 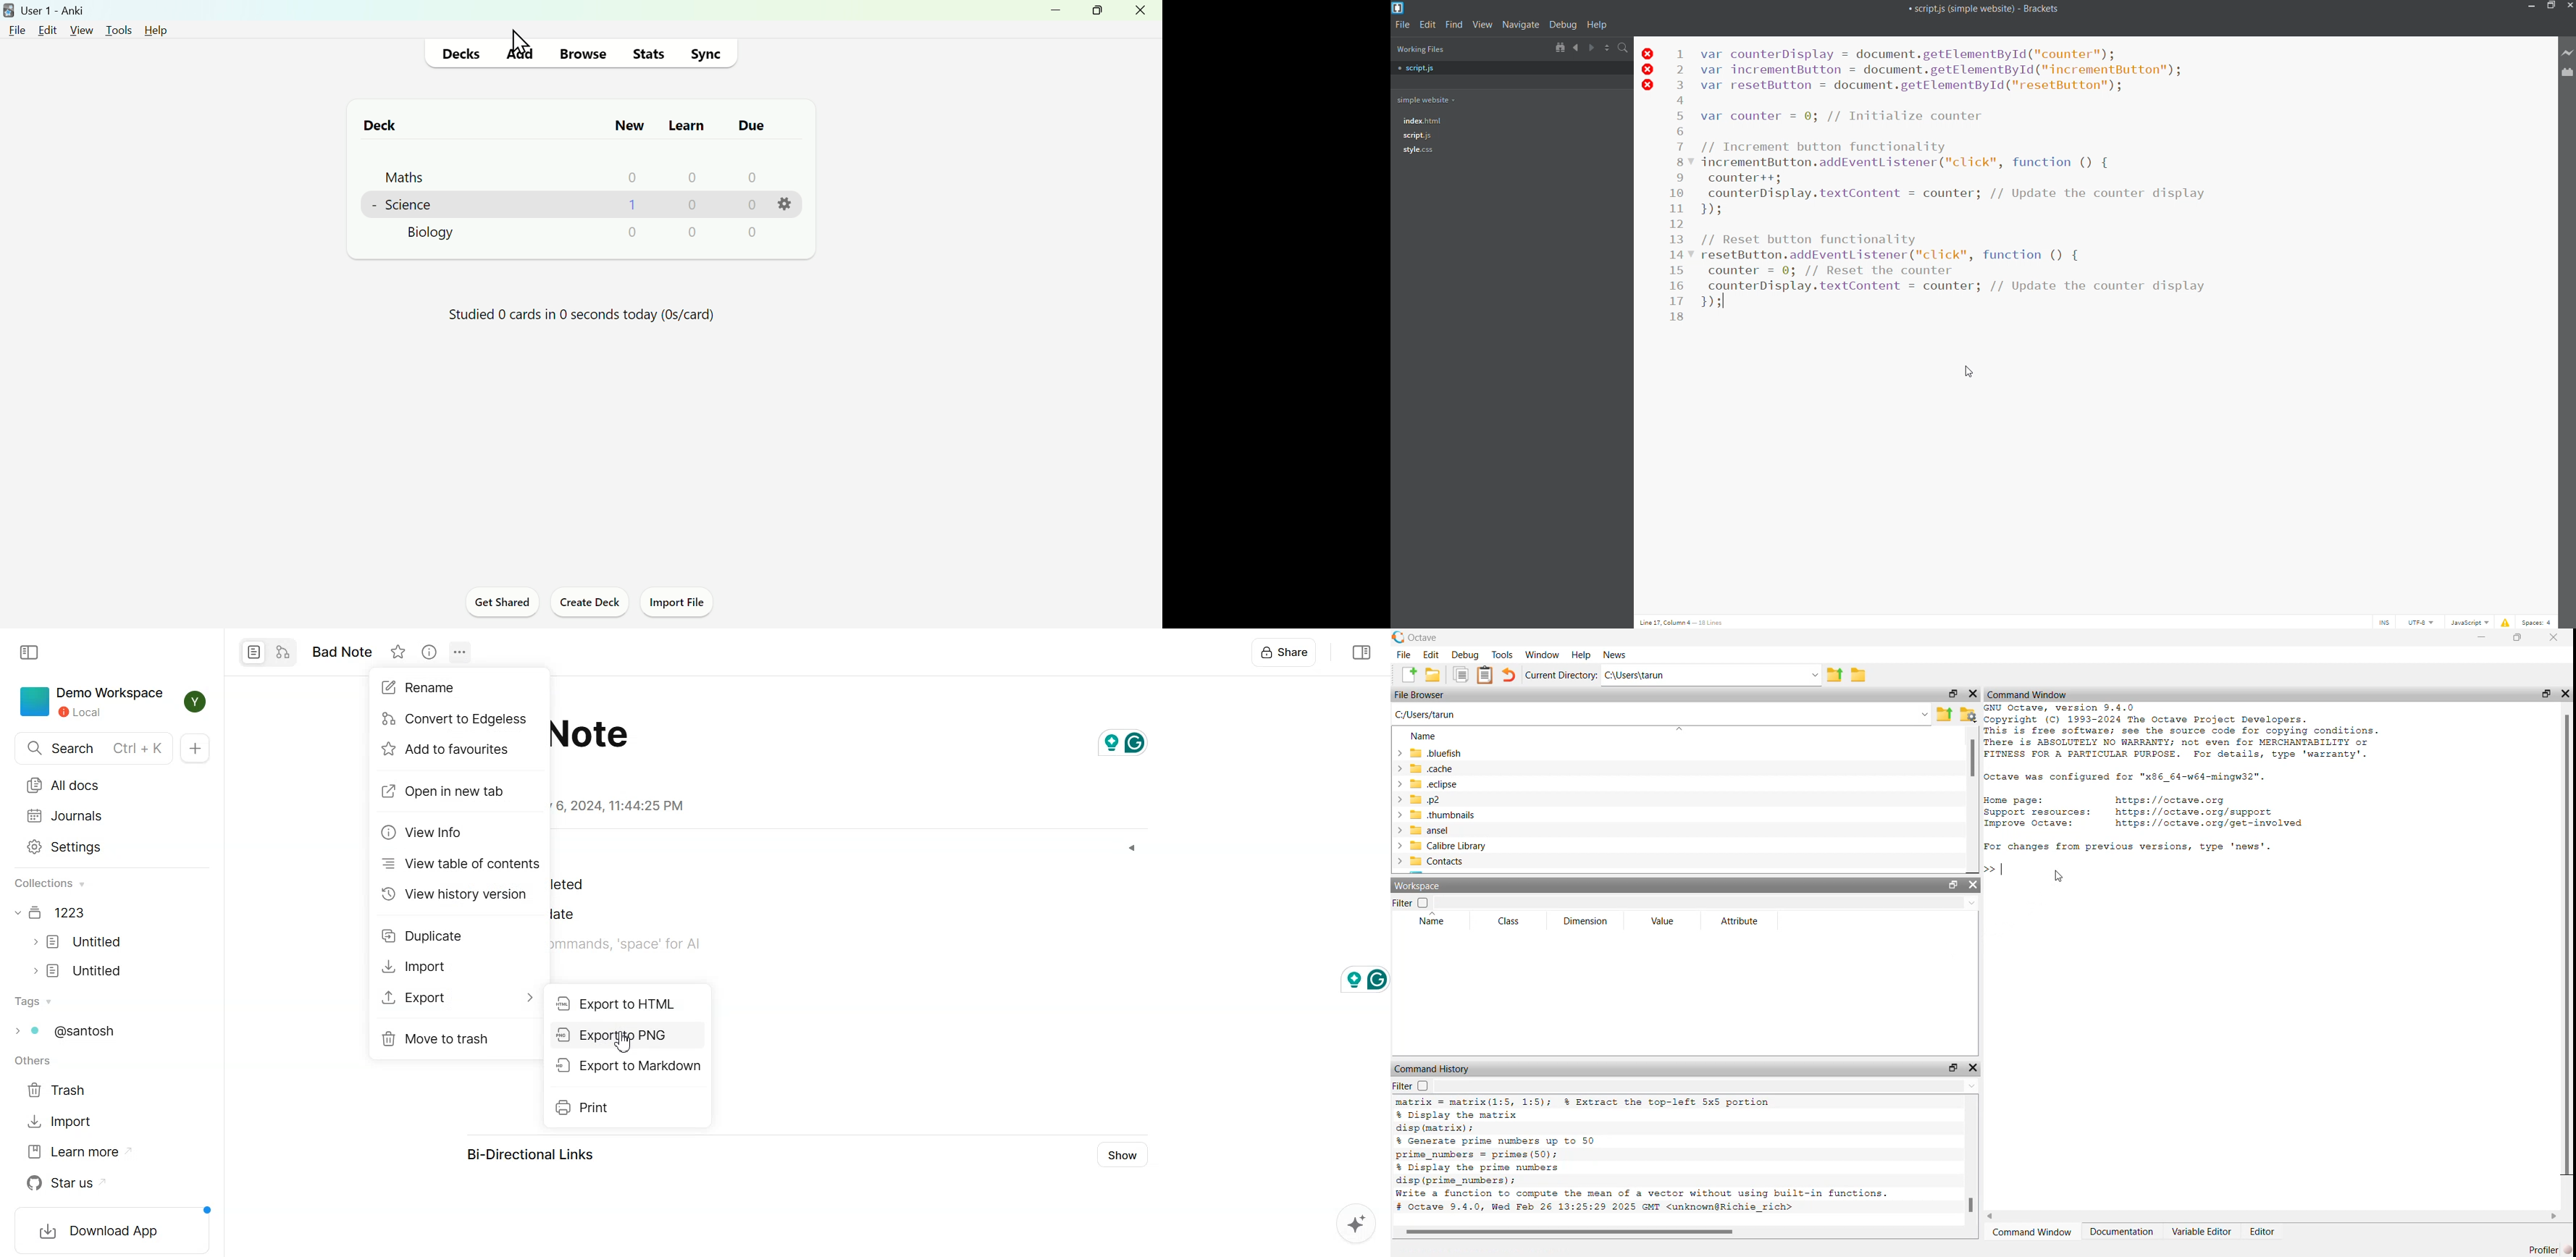 I want to click on tools, so click(x=119, y=30).